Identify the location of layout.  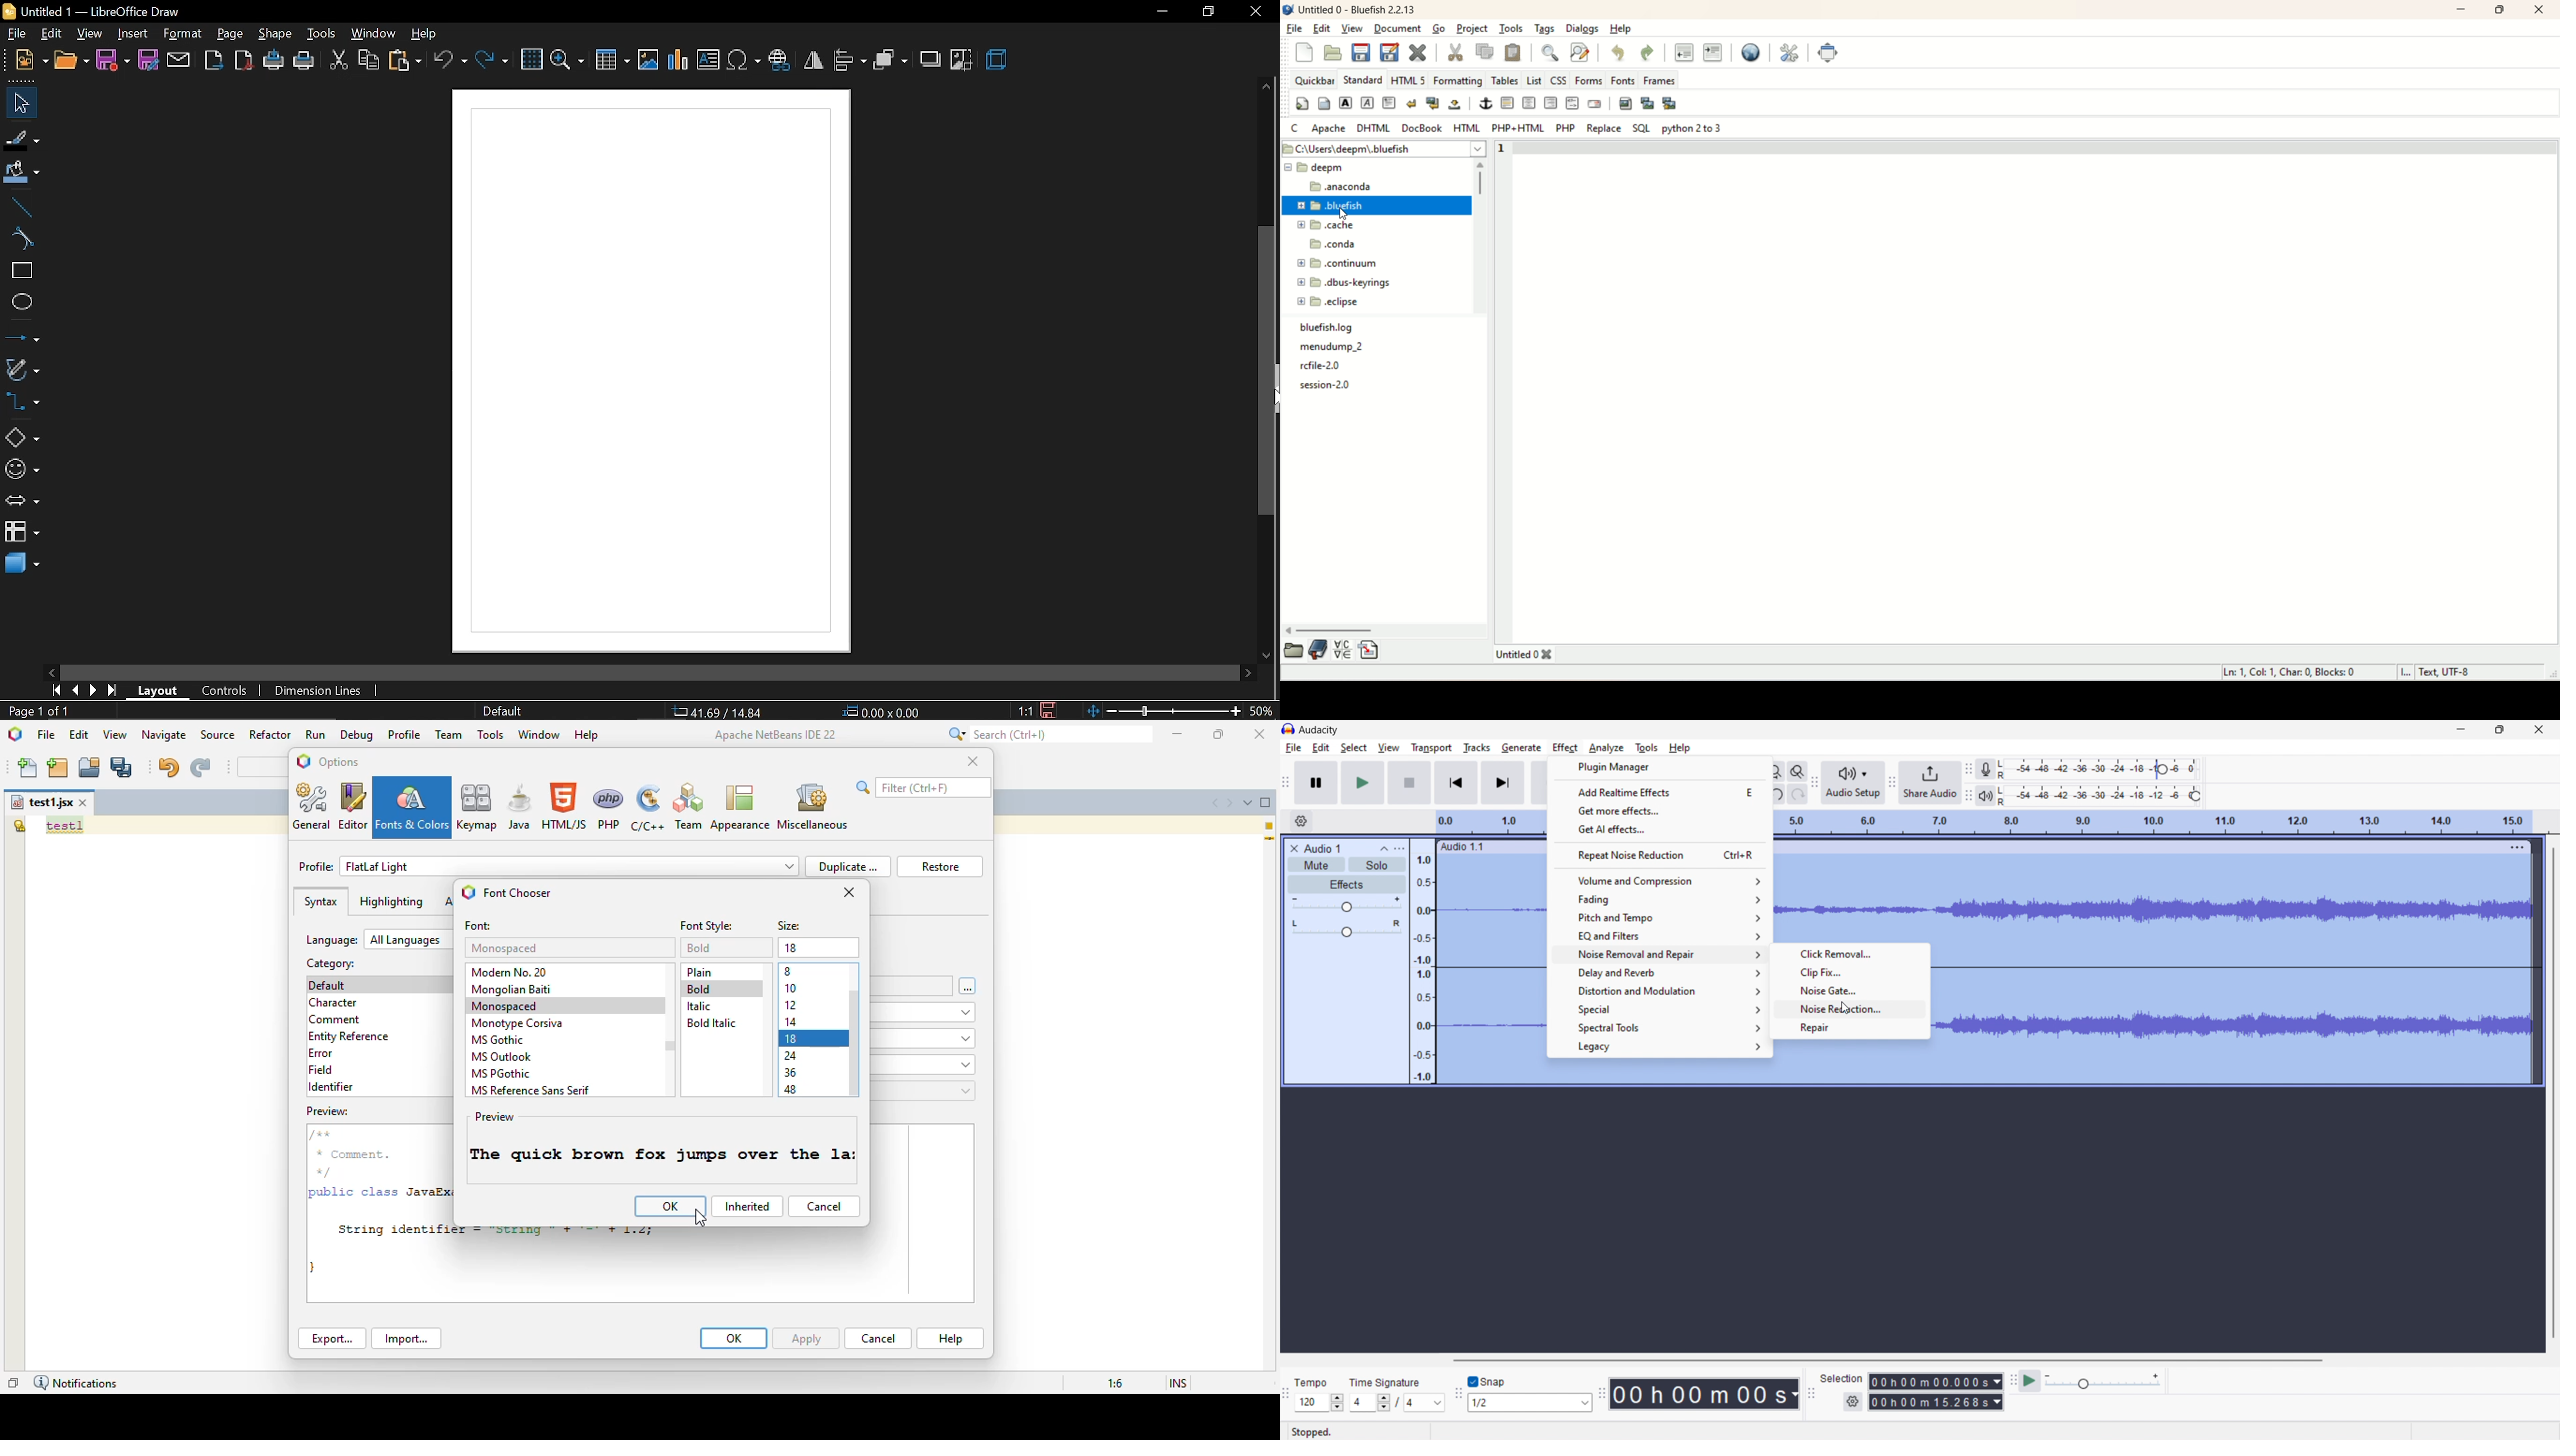
(156, 691).